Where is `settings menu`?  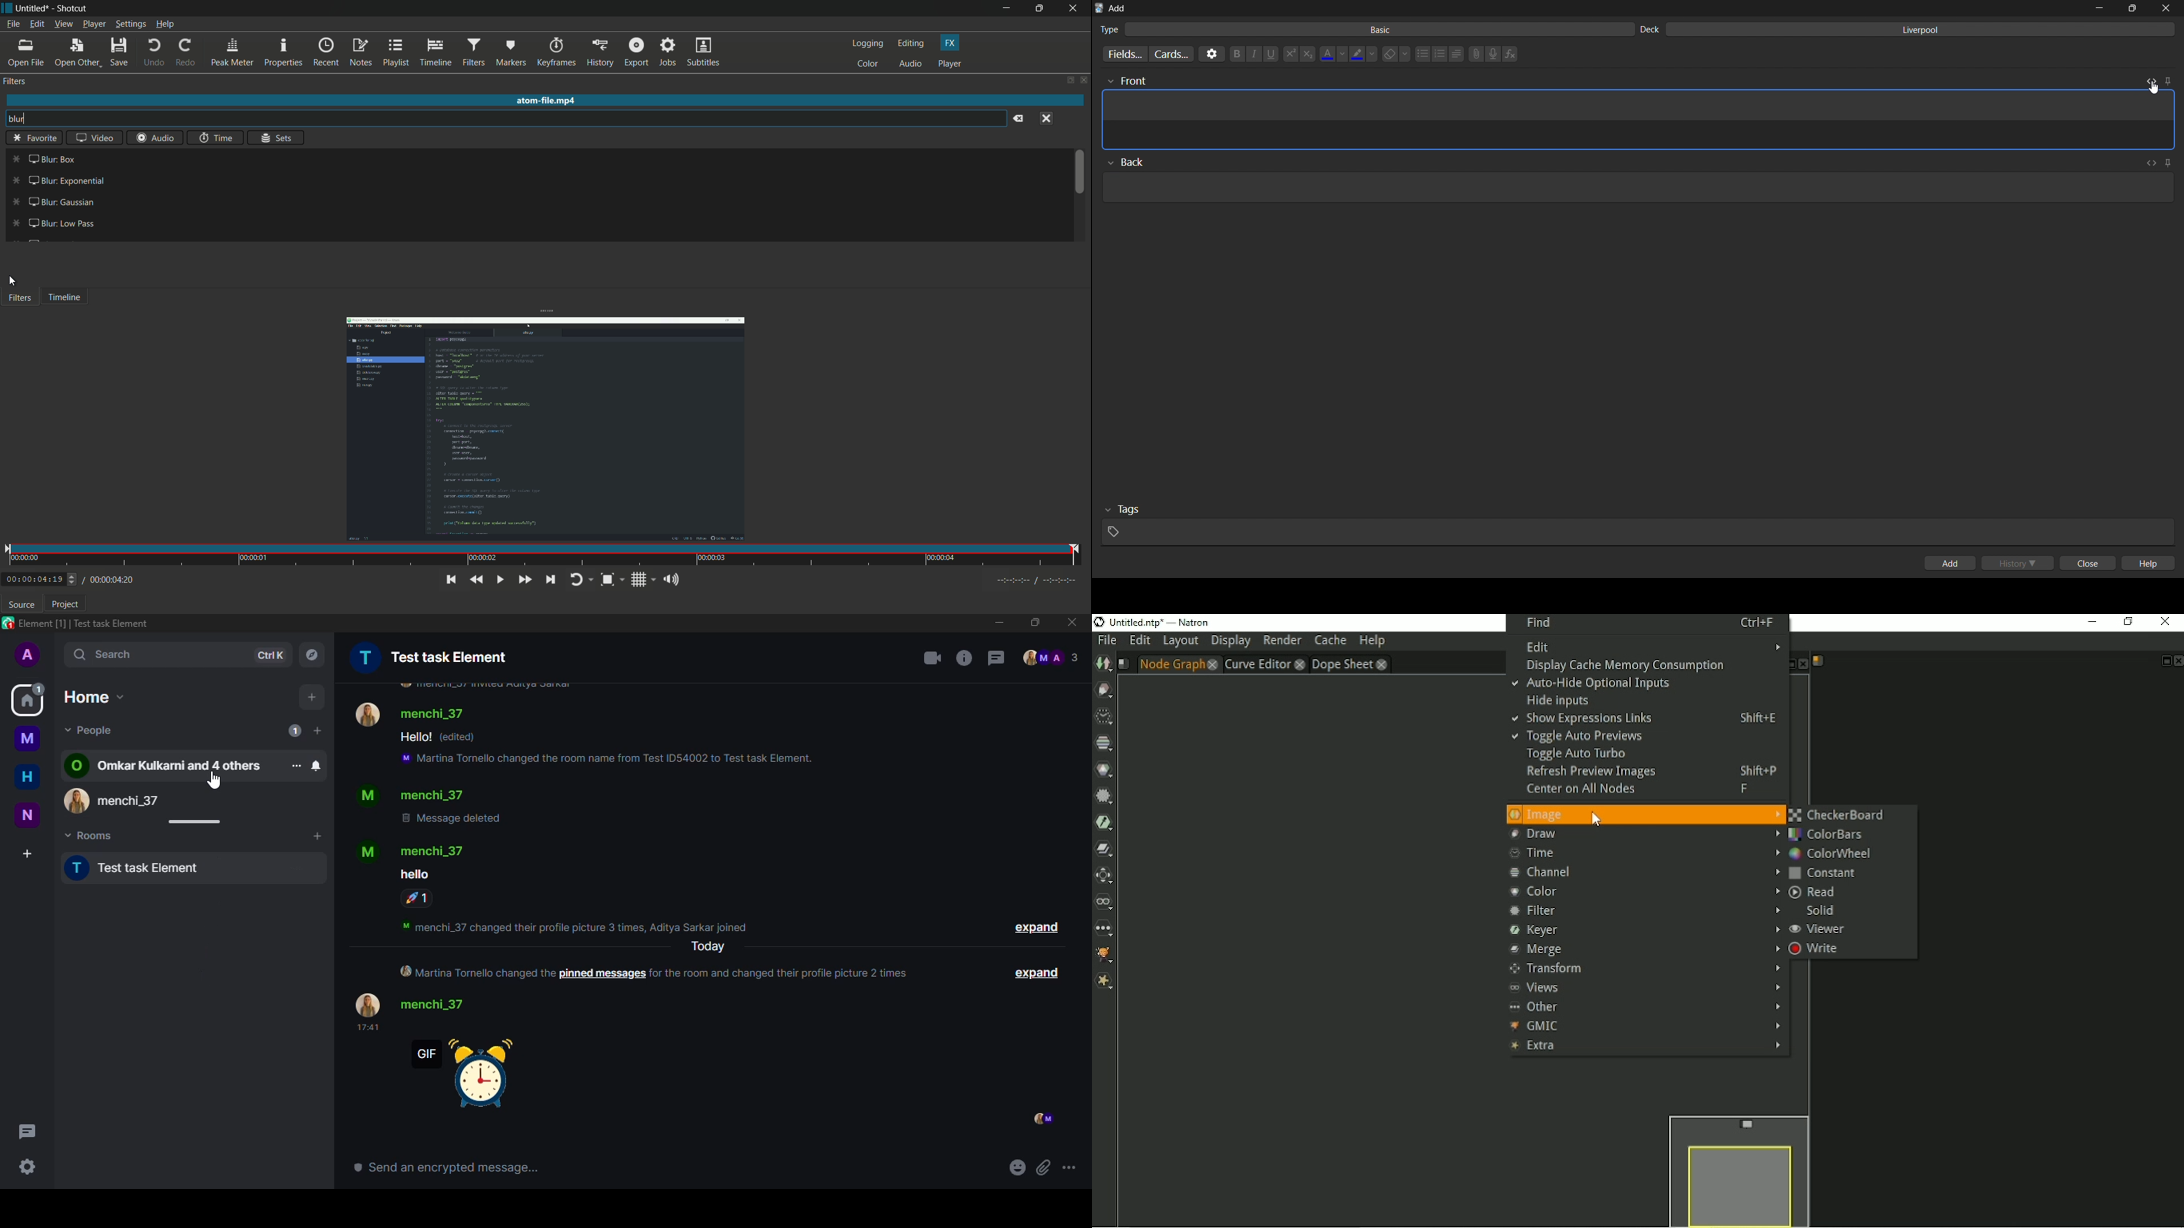
settings menu is located at coordinates (131, 24).